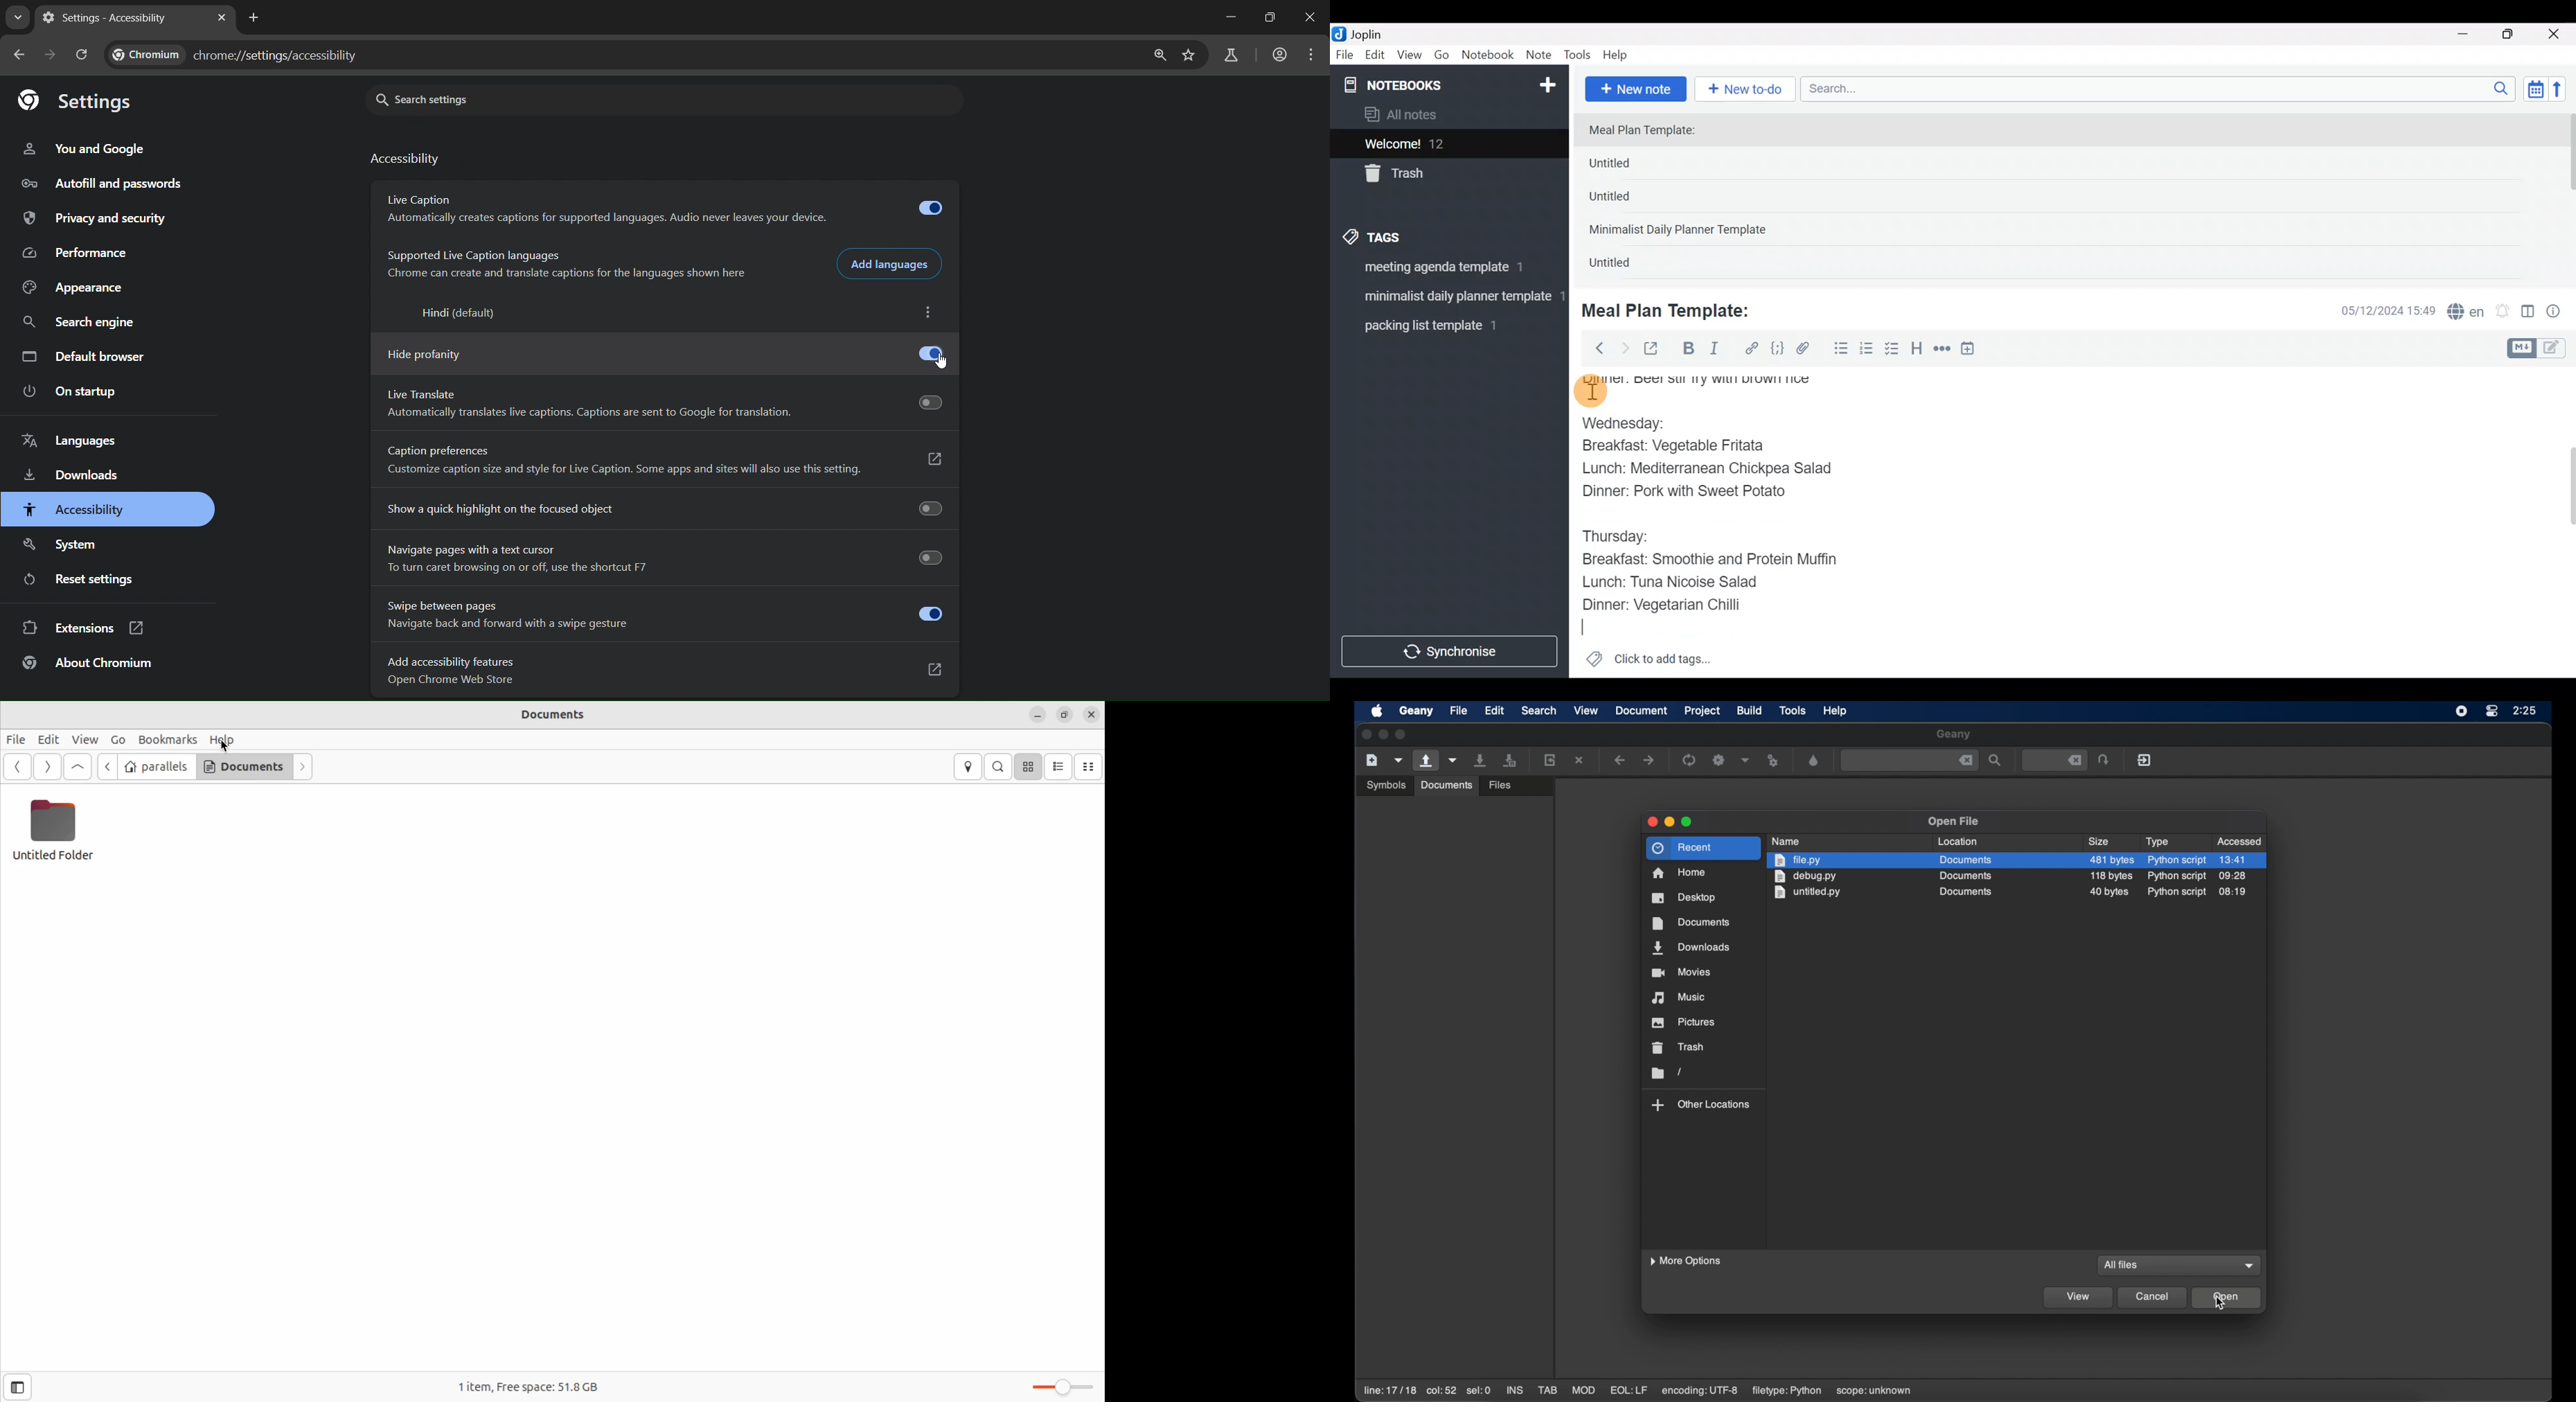 The width and height of the screenshot is (2576, 1428). What do you see at coordinates (1625, 265) in the screenshot?
I see `Untitled` at bounding box center [1625, 265].